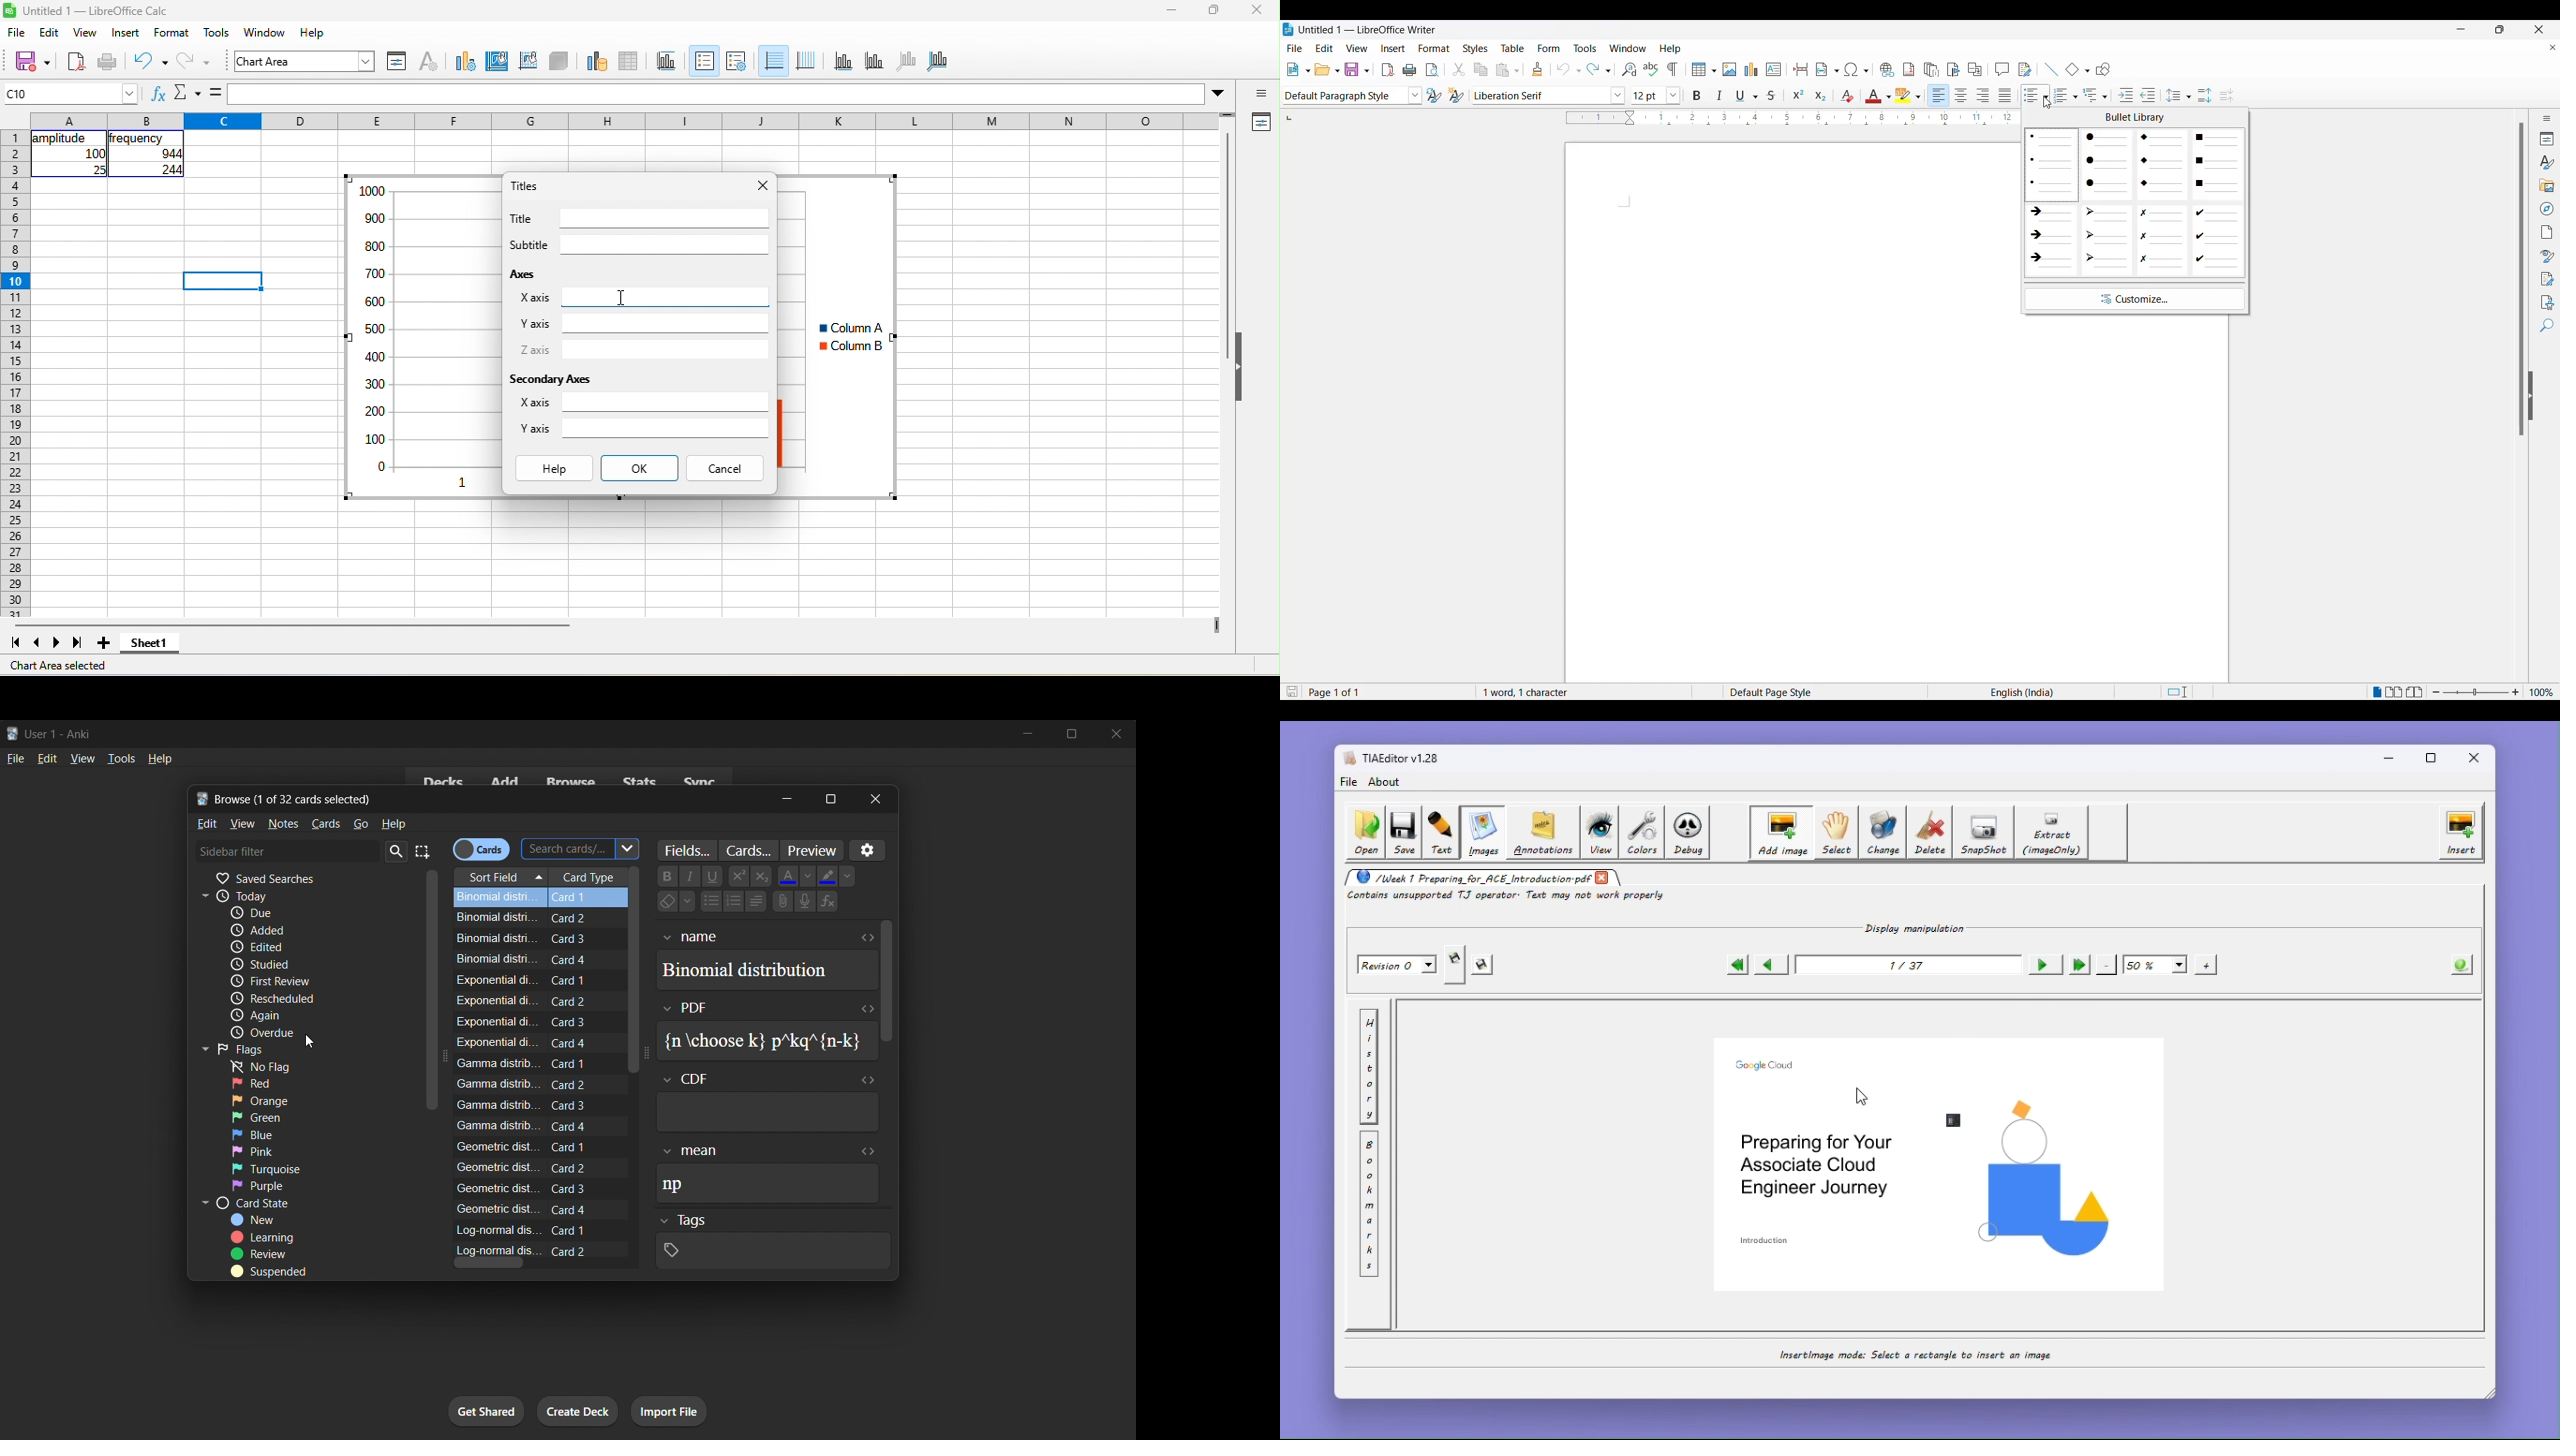 The width and height of the screenshot is (2576, 1456). What do you see at coordinates (1073, 734) in the screenshot?
I see `maximize/restore` at bounding box center [1073, 734].